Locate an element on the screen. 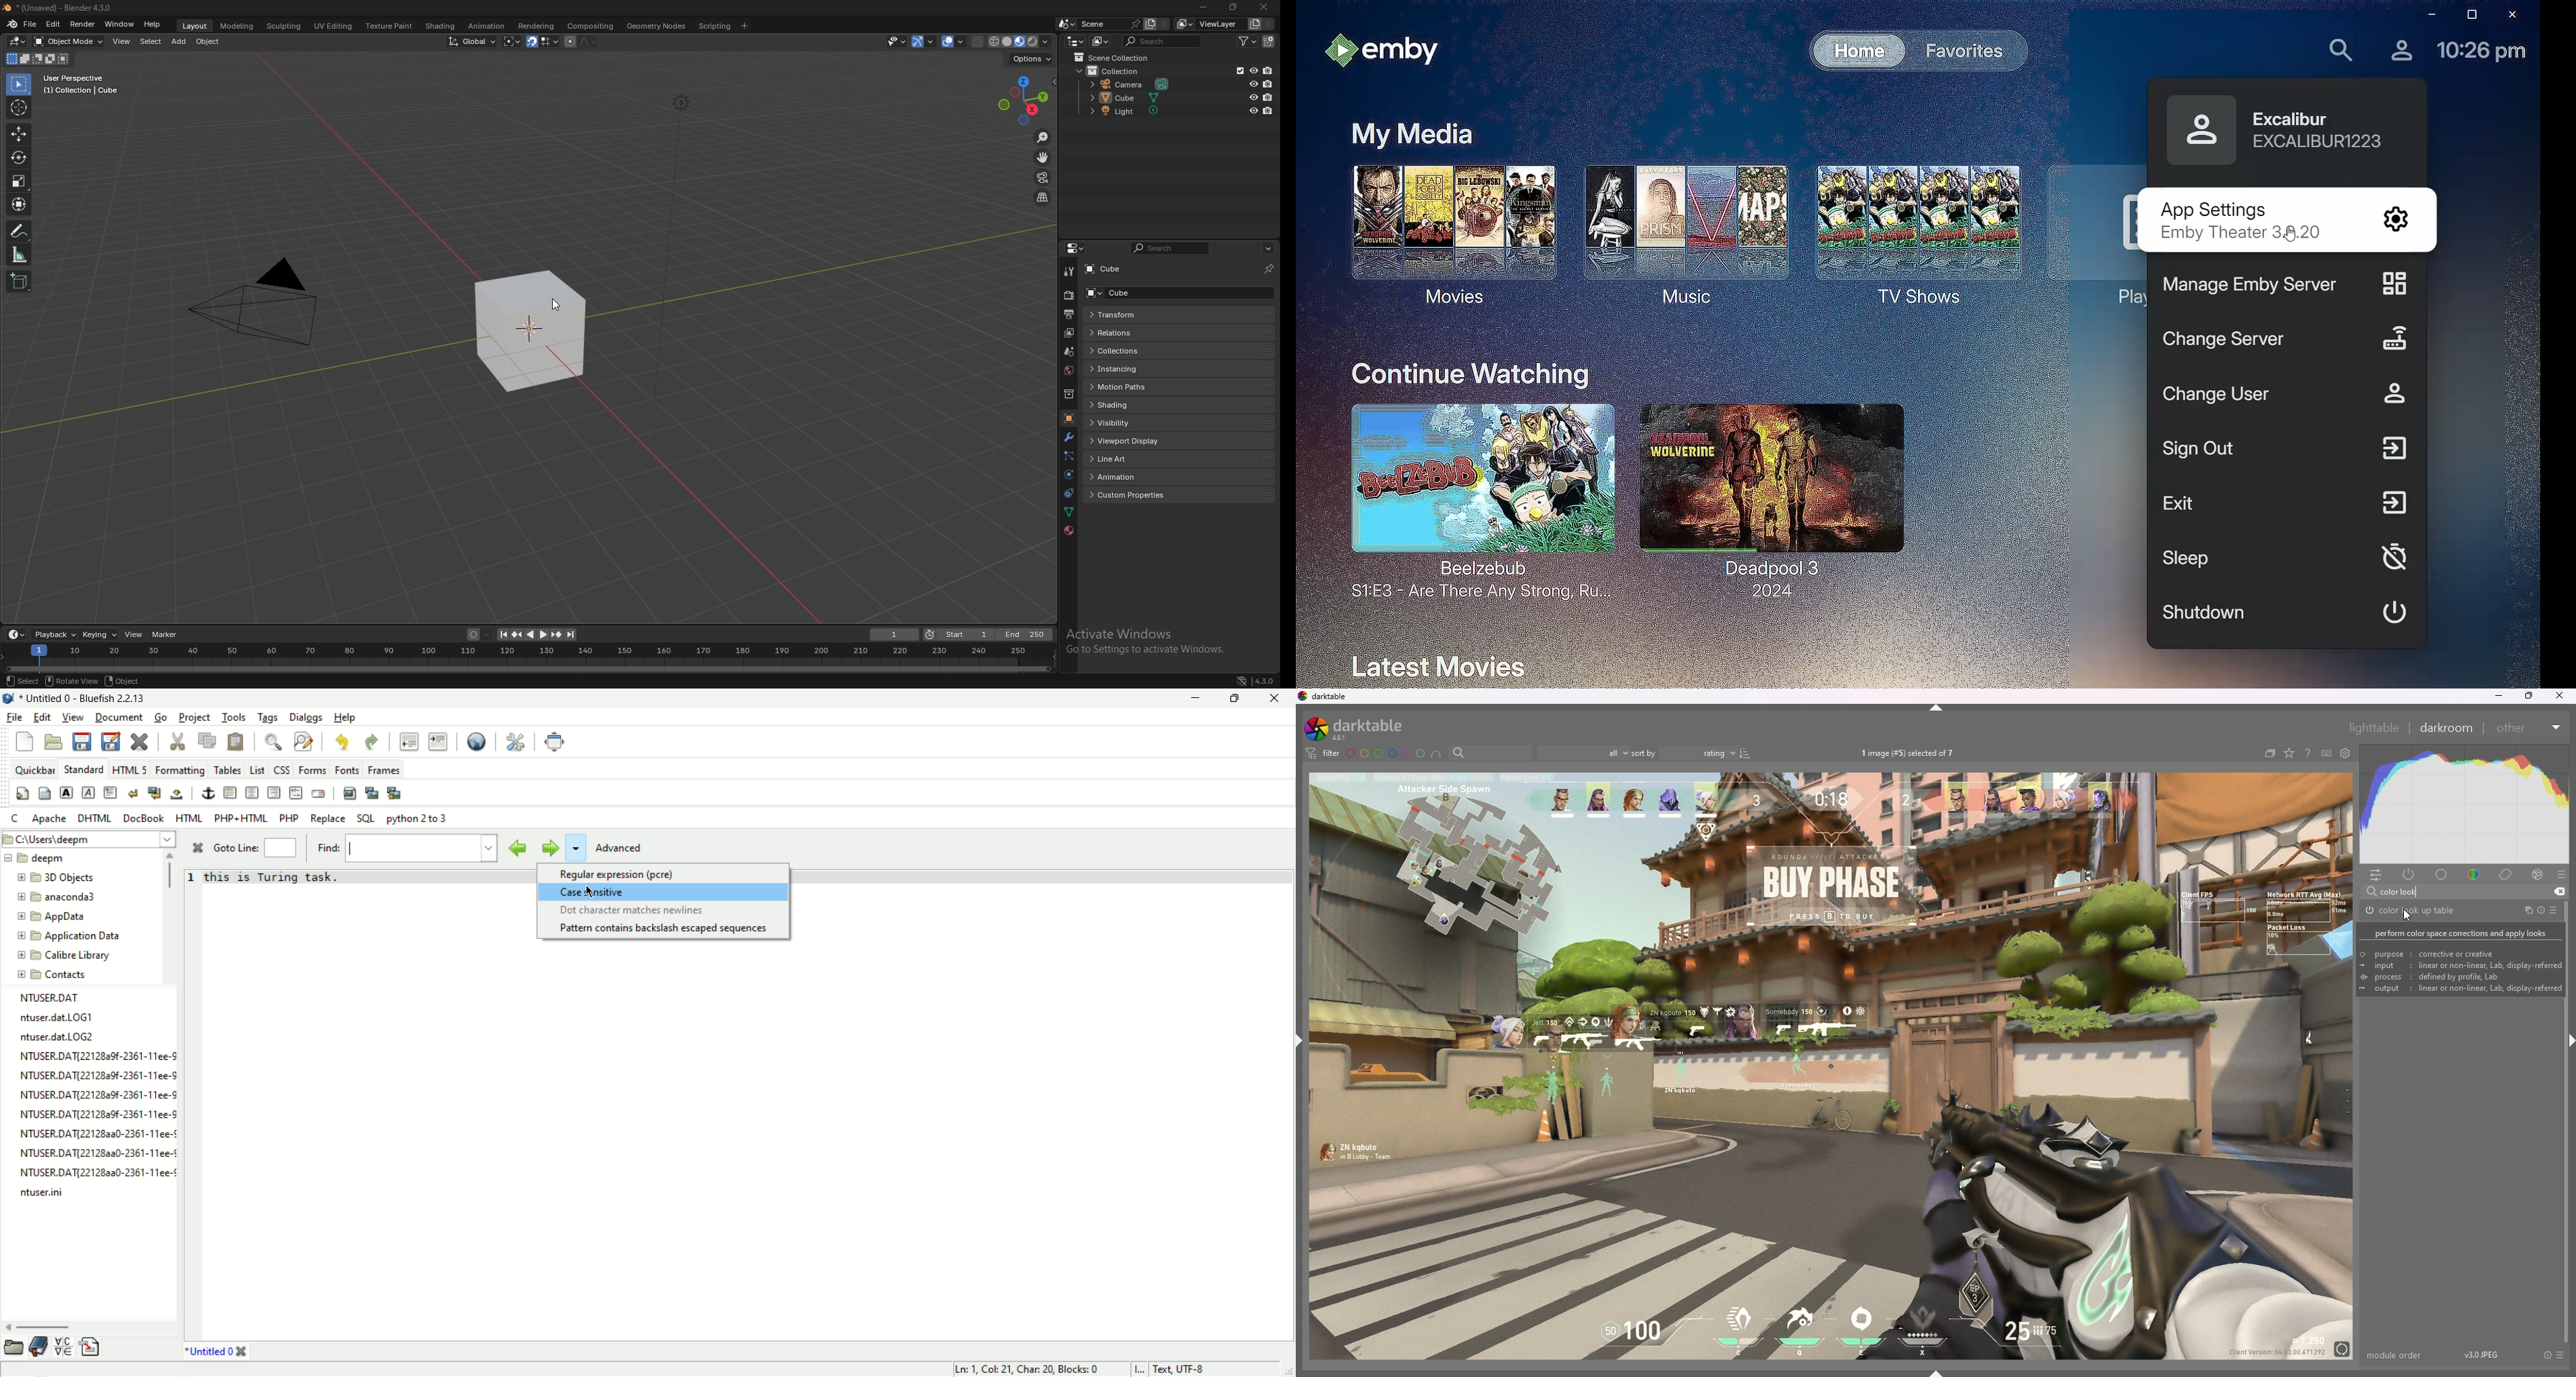 This screenshot has height=1400, width=2576. NTUSER.DAT{22128aa0-2361-11ee-¢ is located at coordinates (100, 1171).